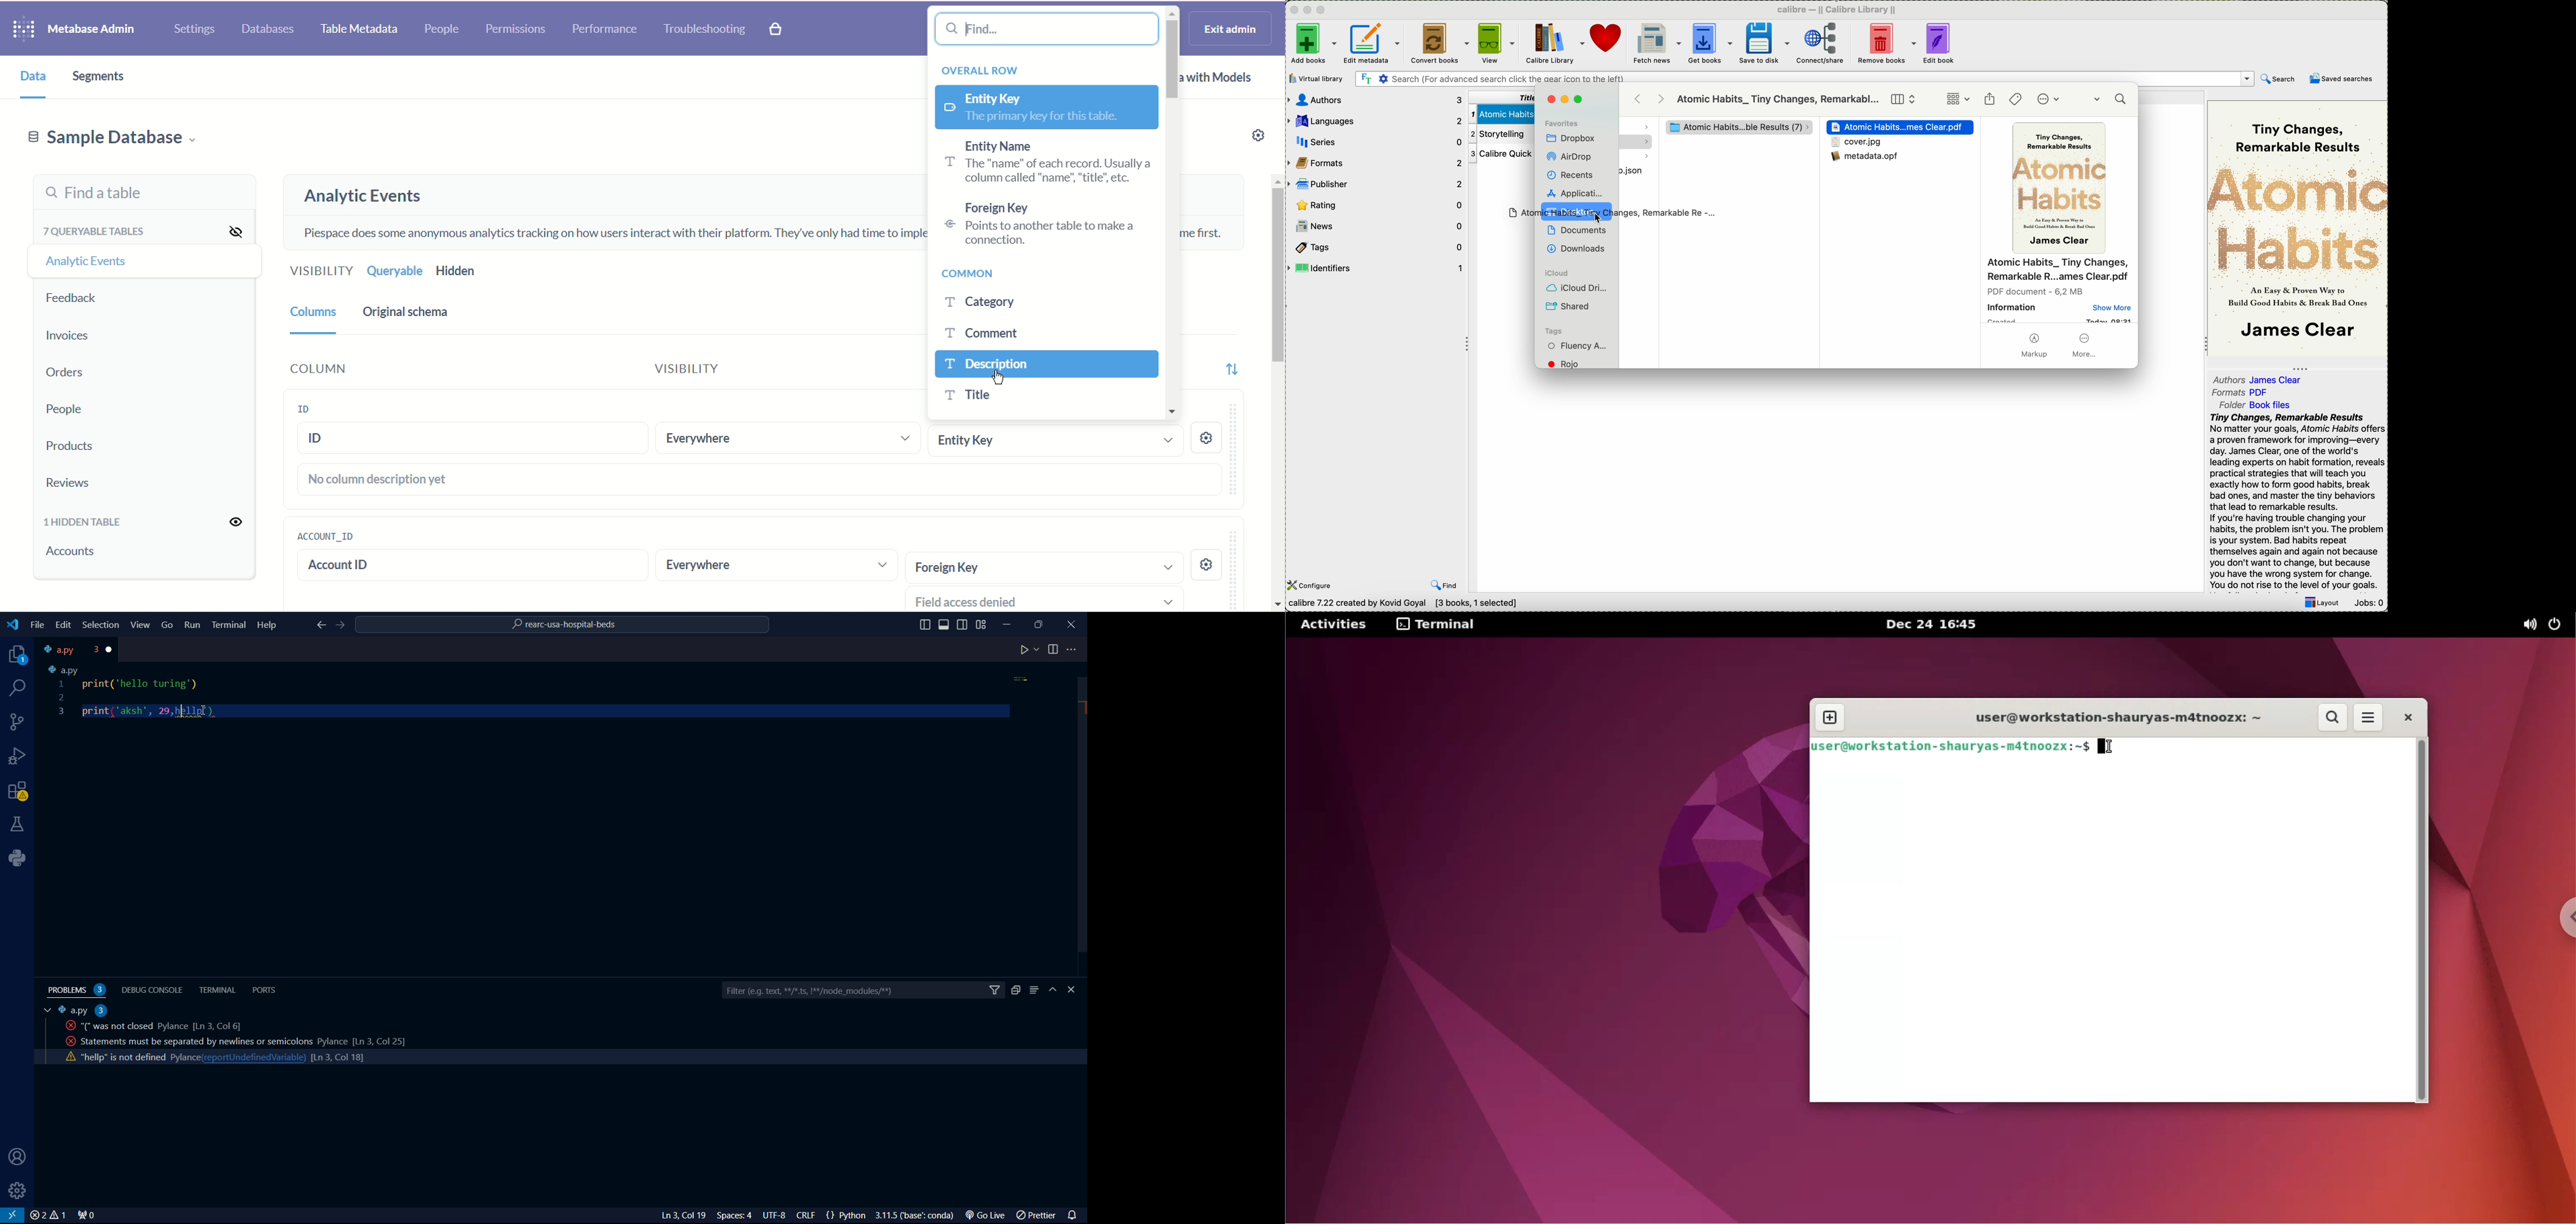 Image resolution: width=2576 pixels, height=1232 pixels. I want to click on hidden table, so click(84, 524).